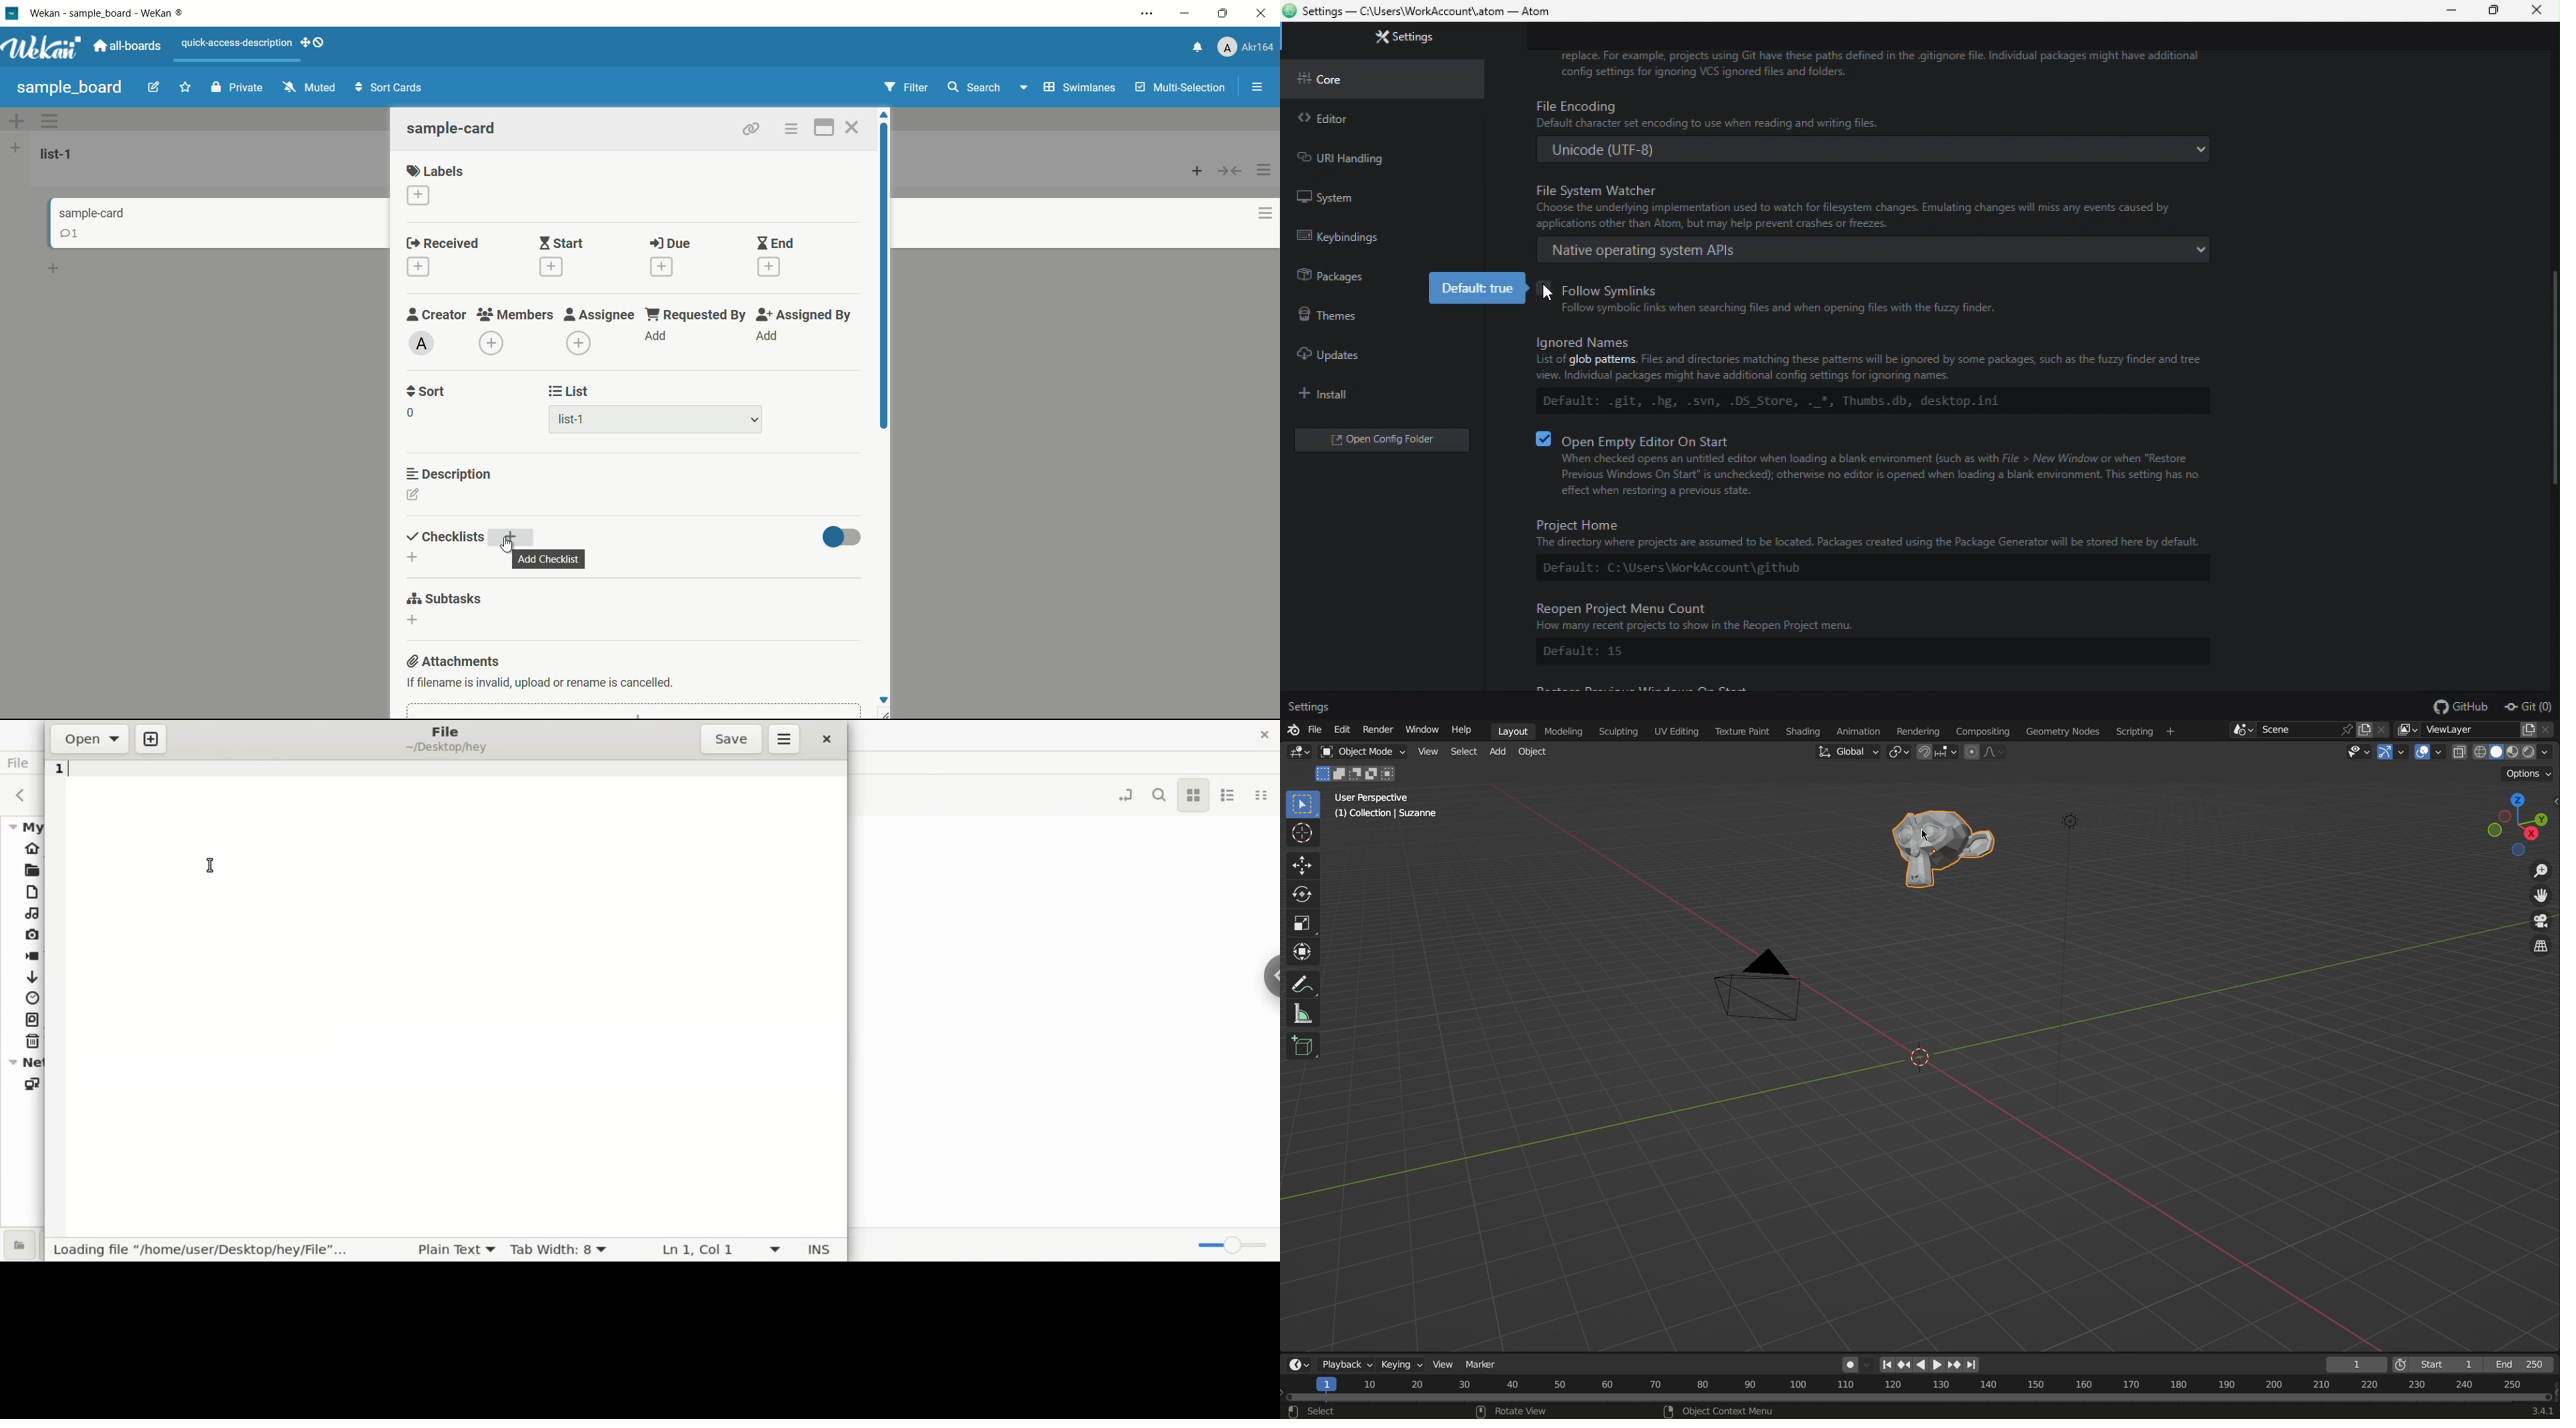 Image resolution: width=2576 pixels, height=1428 pixels. What do you see at coordinates (549, 559) in the screenshot?
I see `add checklist` at bounding box center [549, 559].